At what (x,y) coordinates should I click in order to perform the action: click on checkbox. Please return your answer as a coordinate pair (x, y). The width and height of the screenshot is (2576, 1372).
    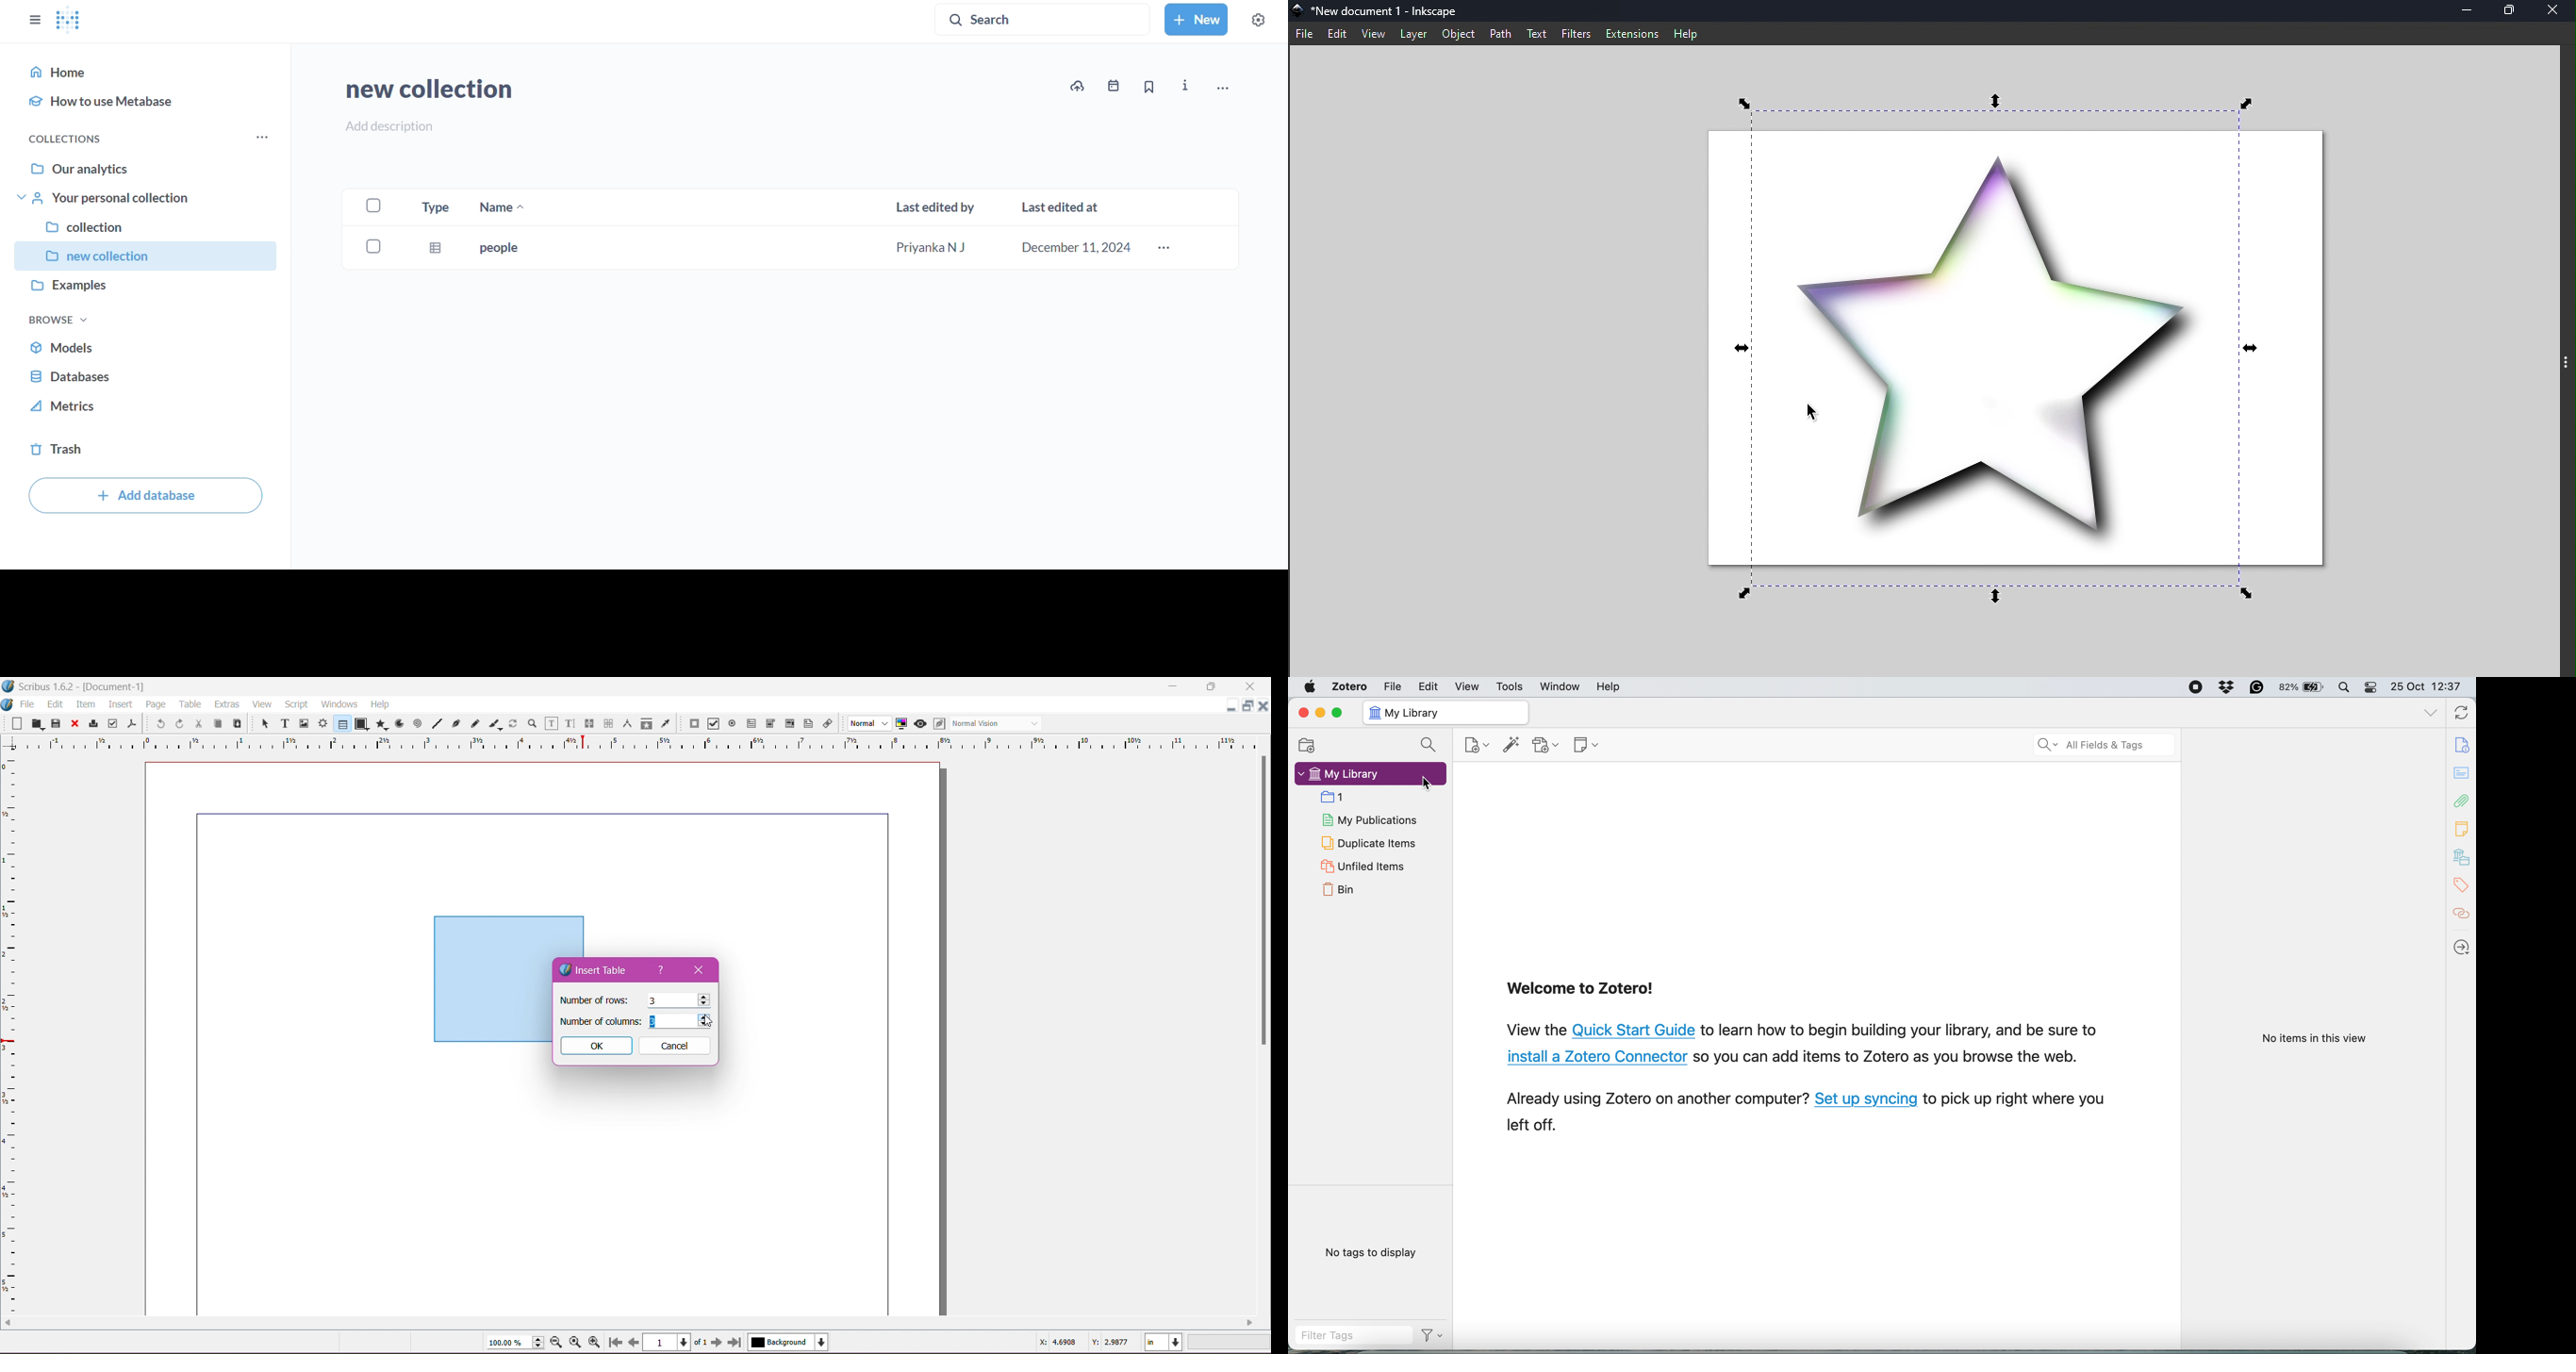
    Looking at the image, I should click on (372, 247).